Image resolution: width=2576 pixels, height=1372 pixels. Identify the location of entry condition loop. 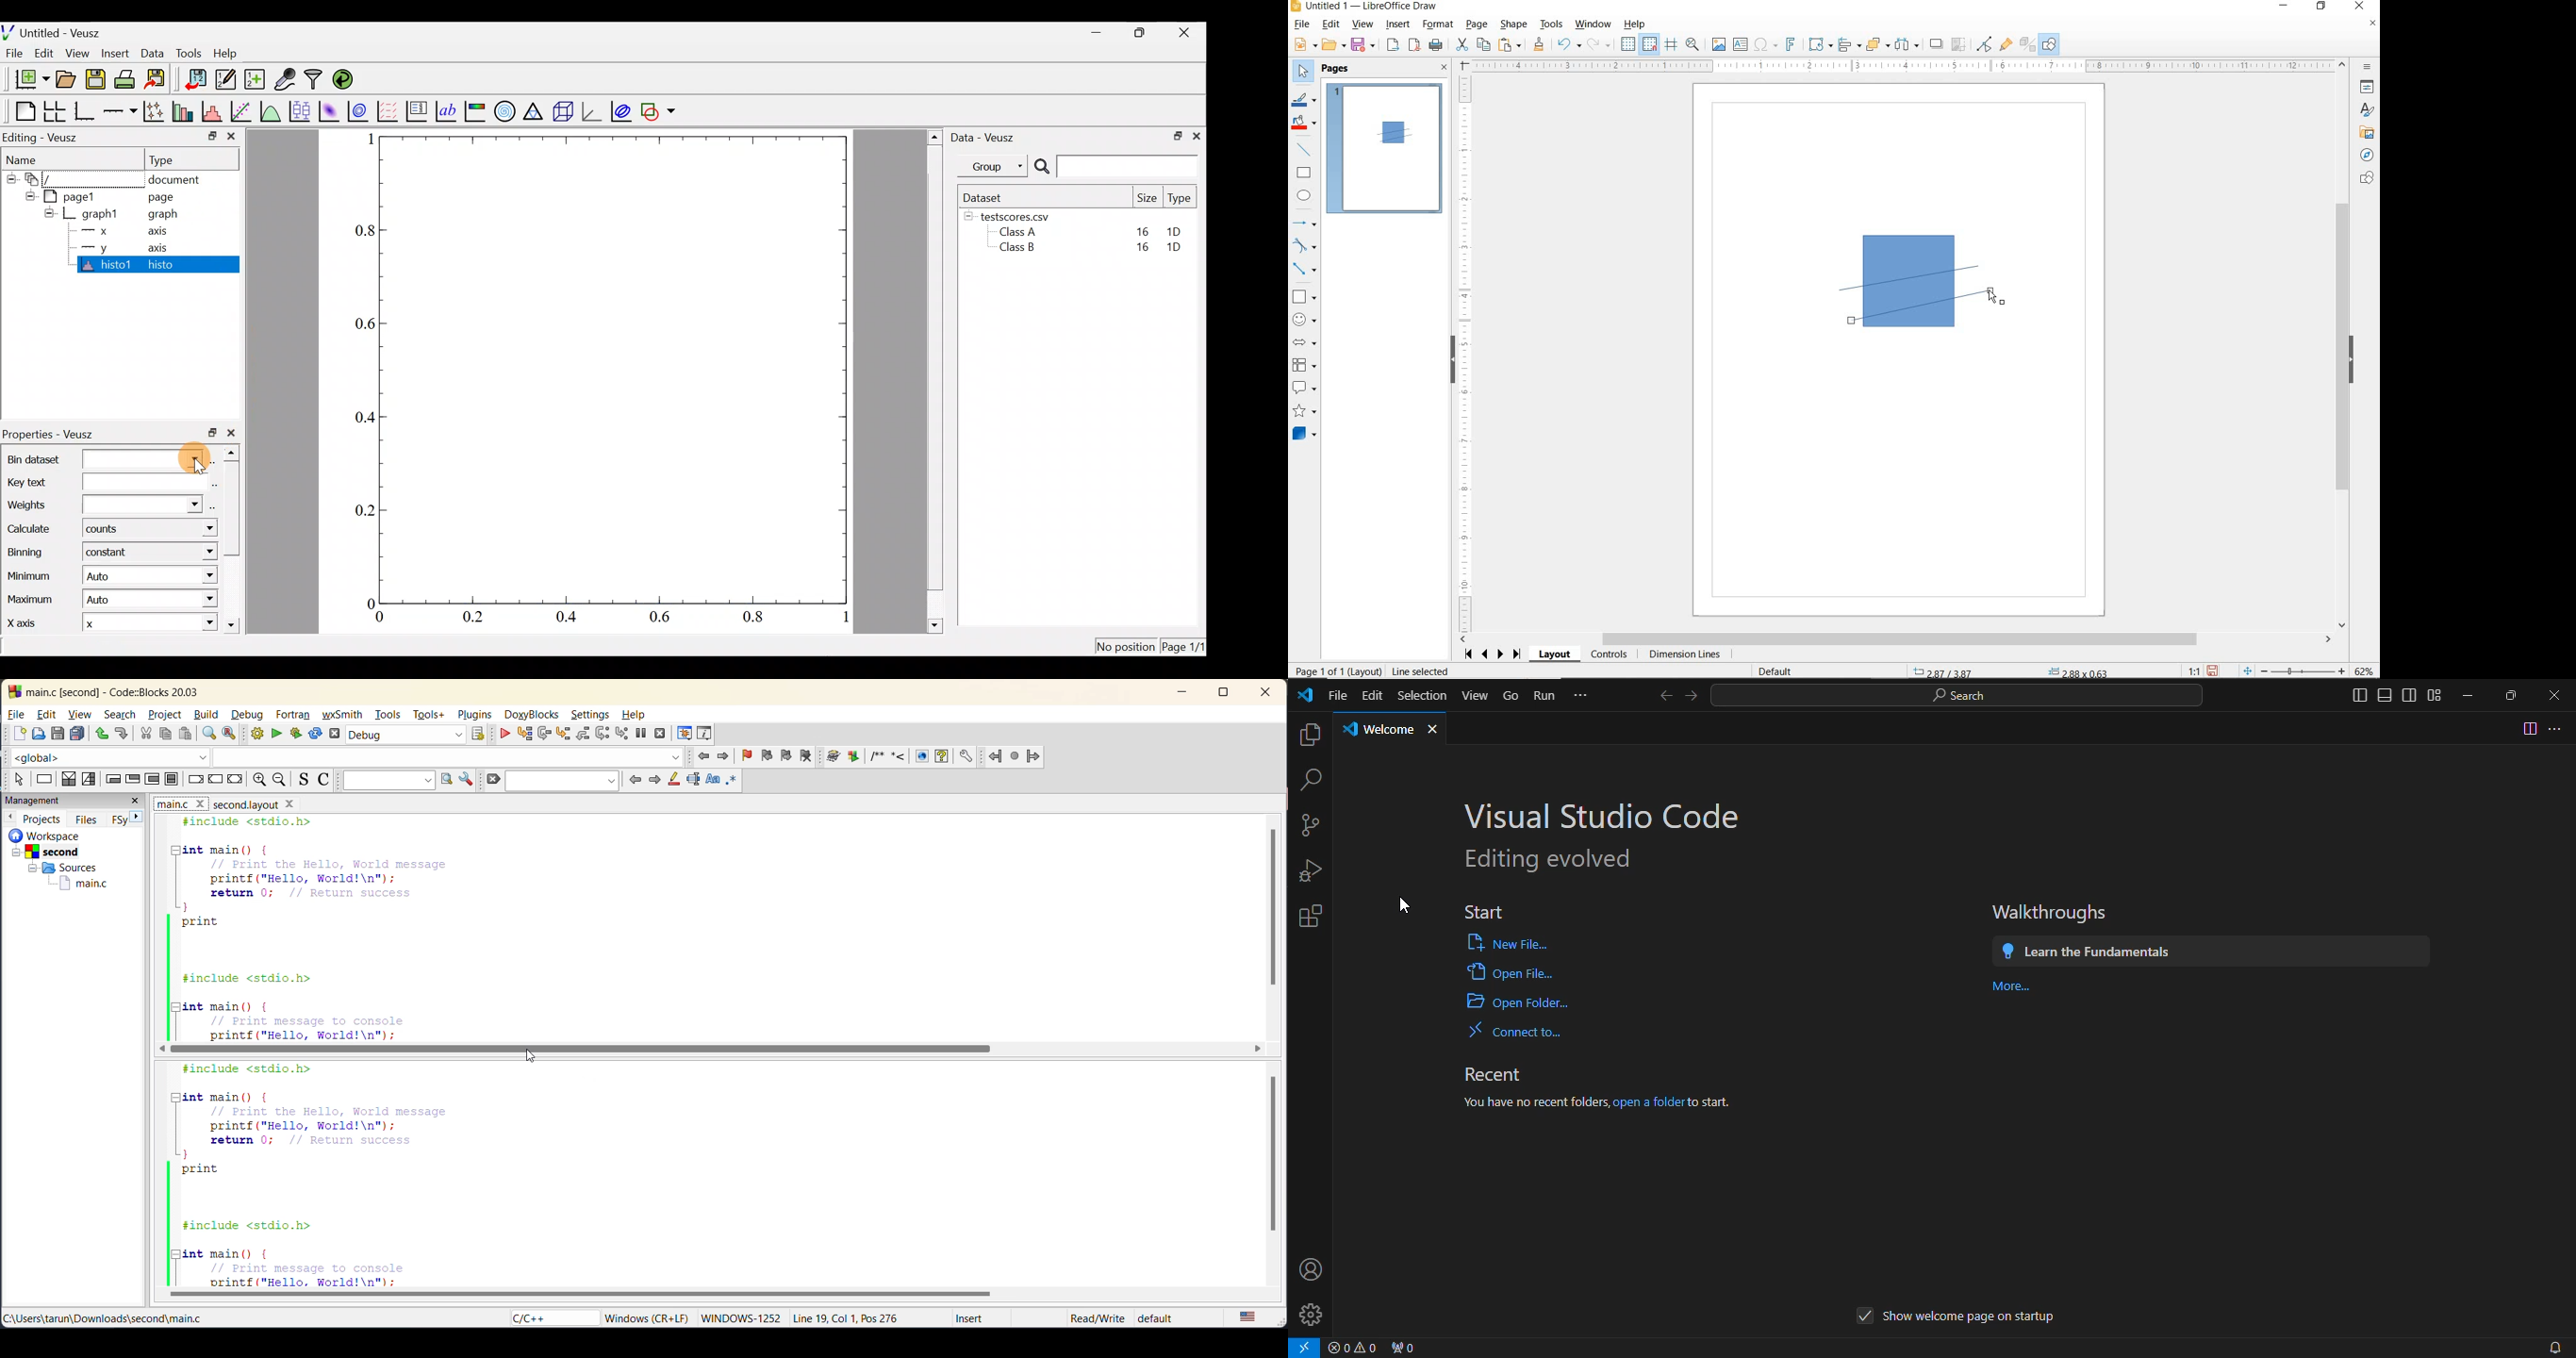
(113, 780).